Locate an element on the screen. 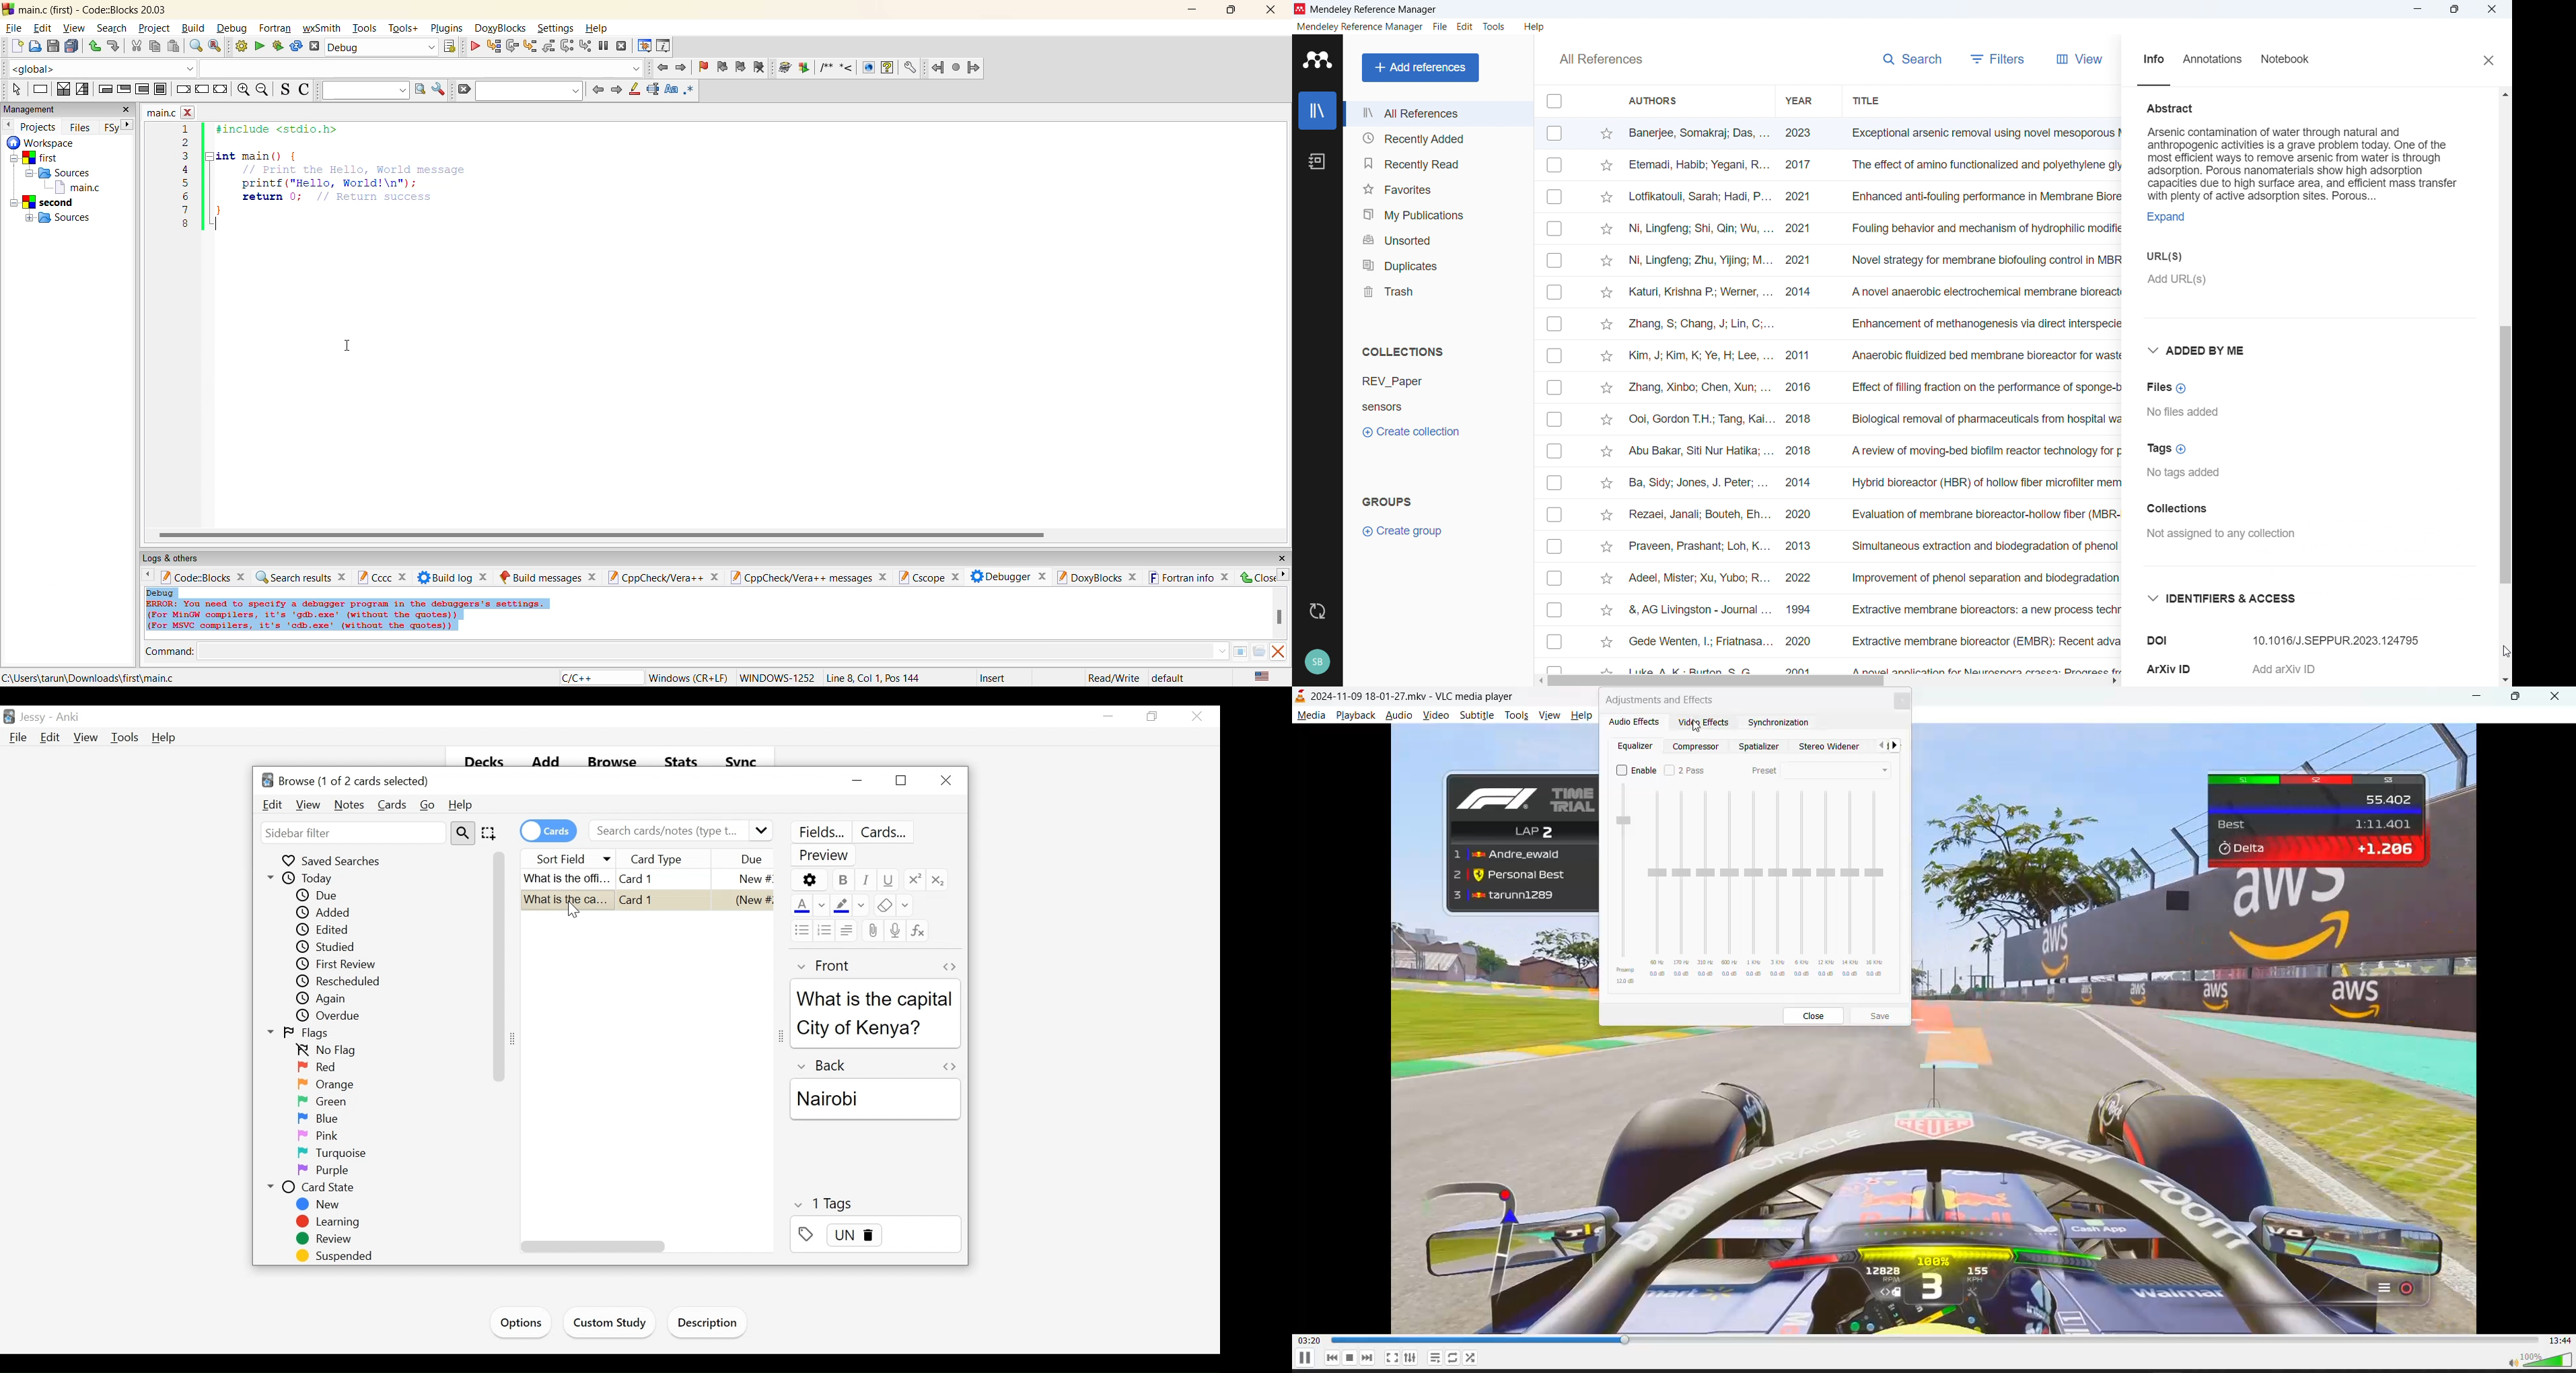 This screenshot has width=2576, height=1400. no files added is located at coordinates (2195, 413).